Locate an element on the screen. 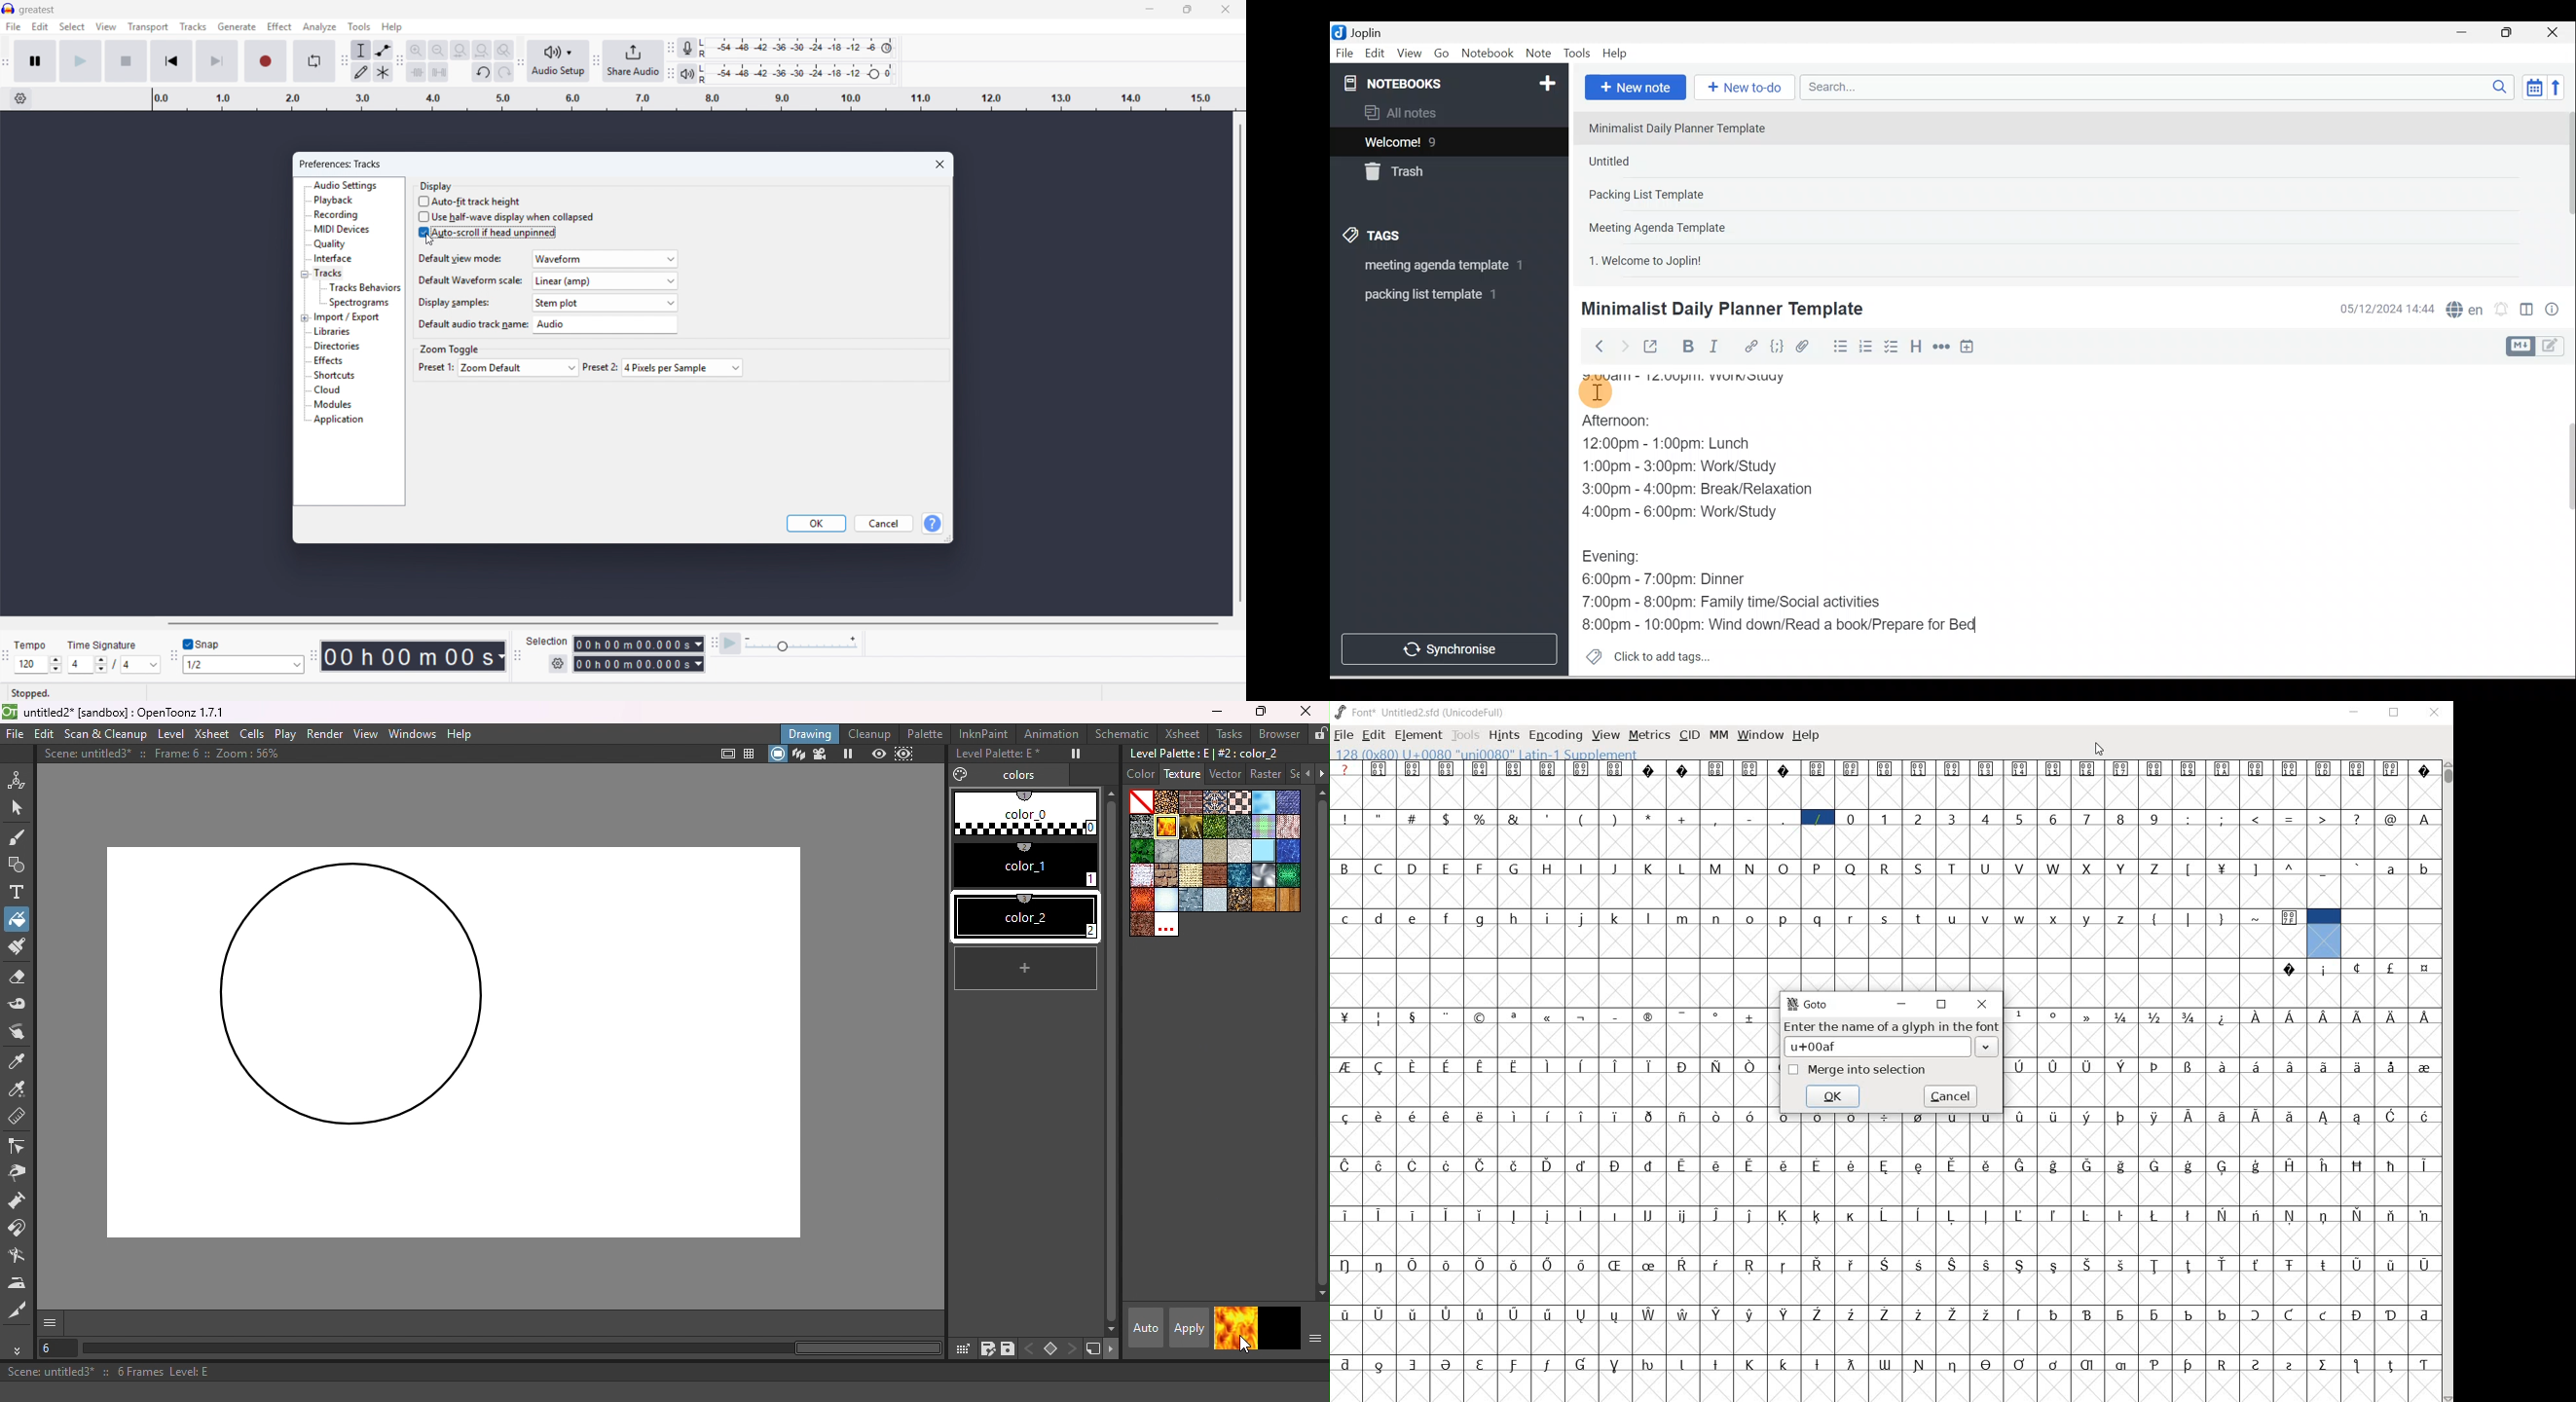 Image resolution: width=2576 pixels, height=1428 pixels. New note is located at coordinates (1633, 88).